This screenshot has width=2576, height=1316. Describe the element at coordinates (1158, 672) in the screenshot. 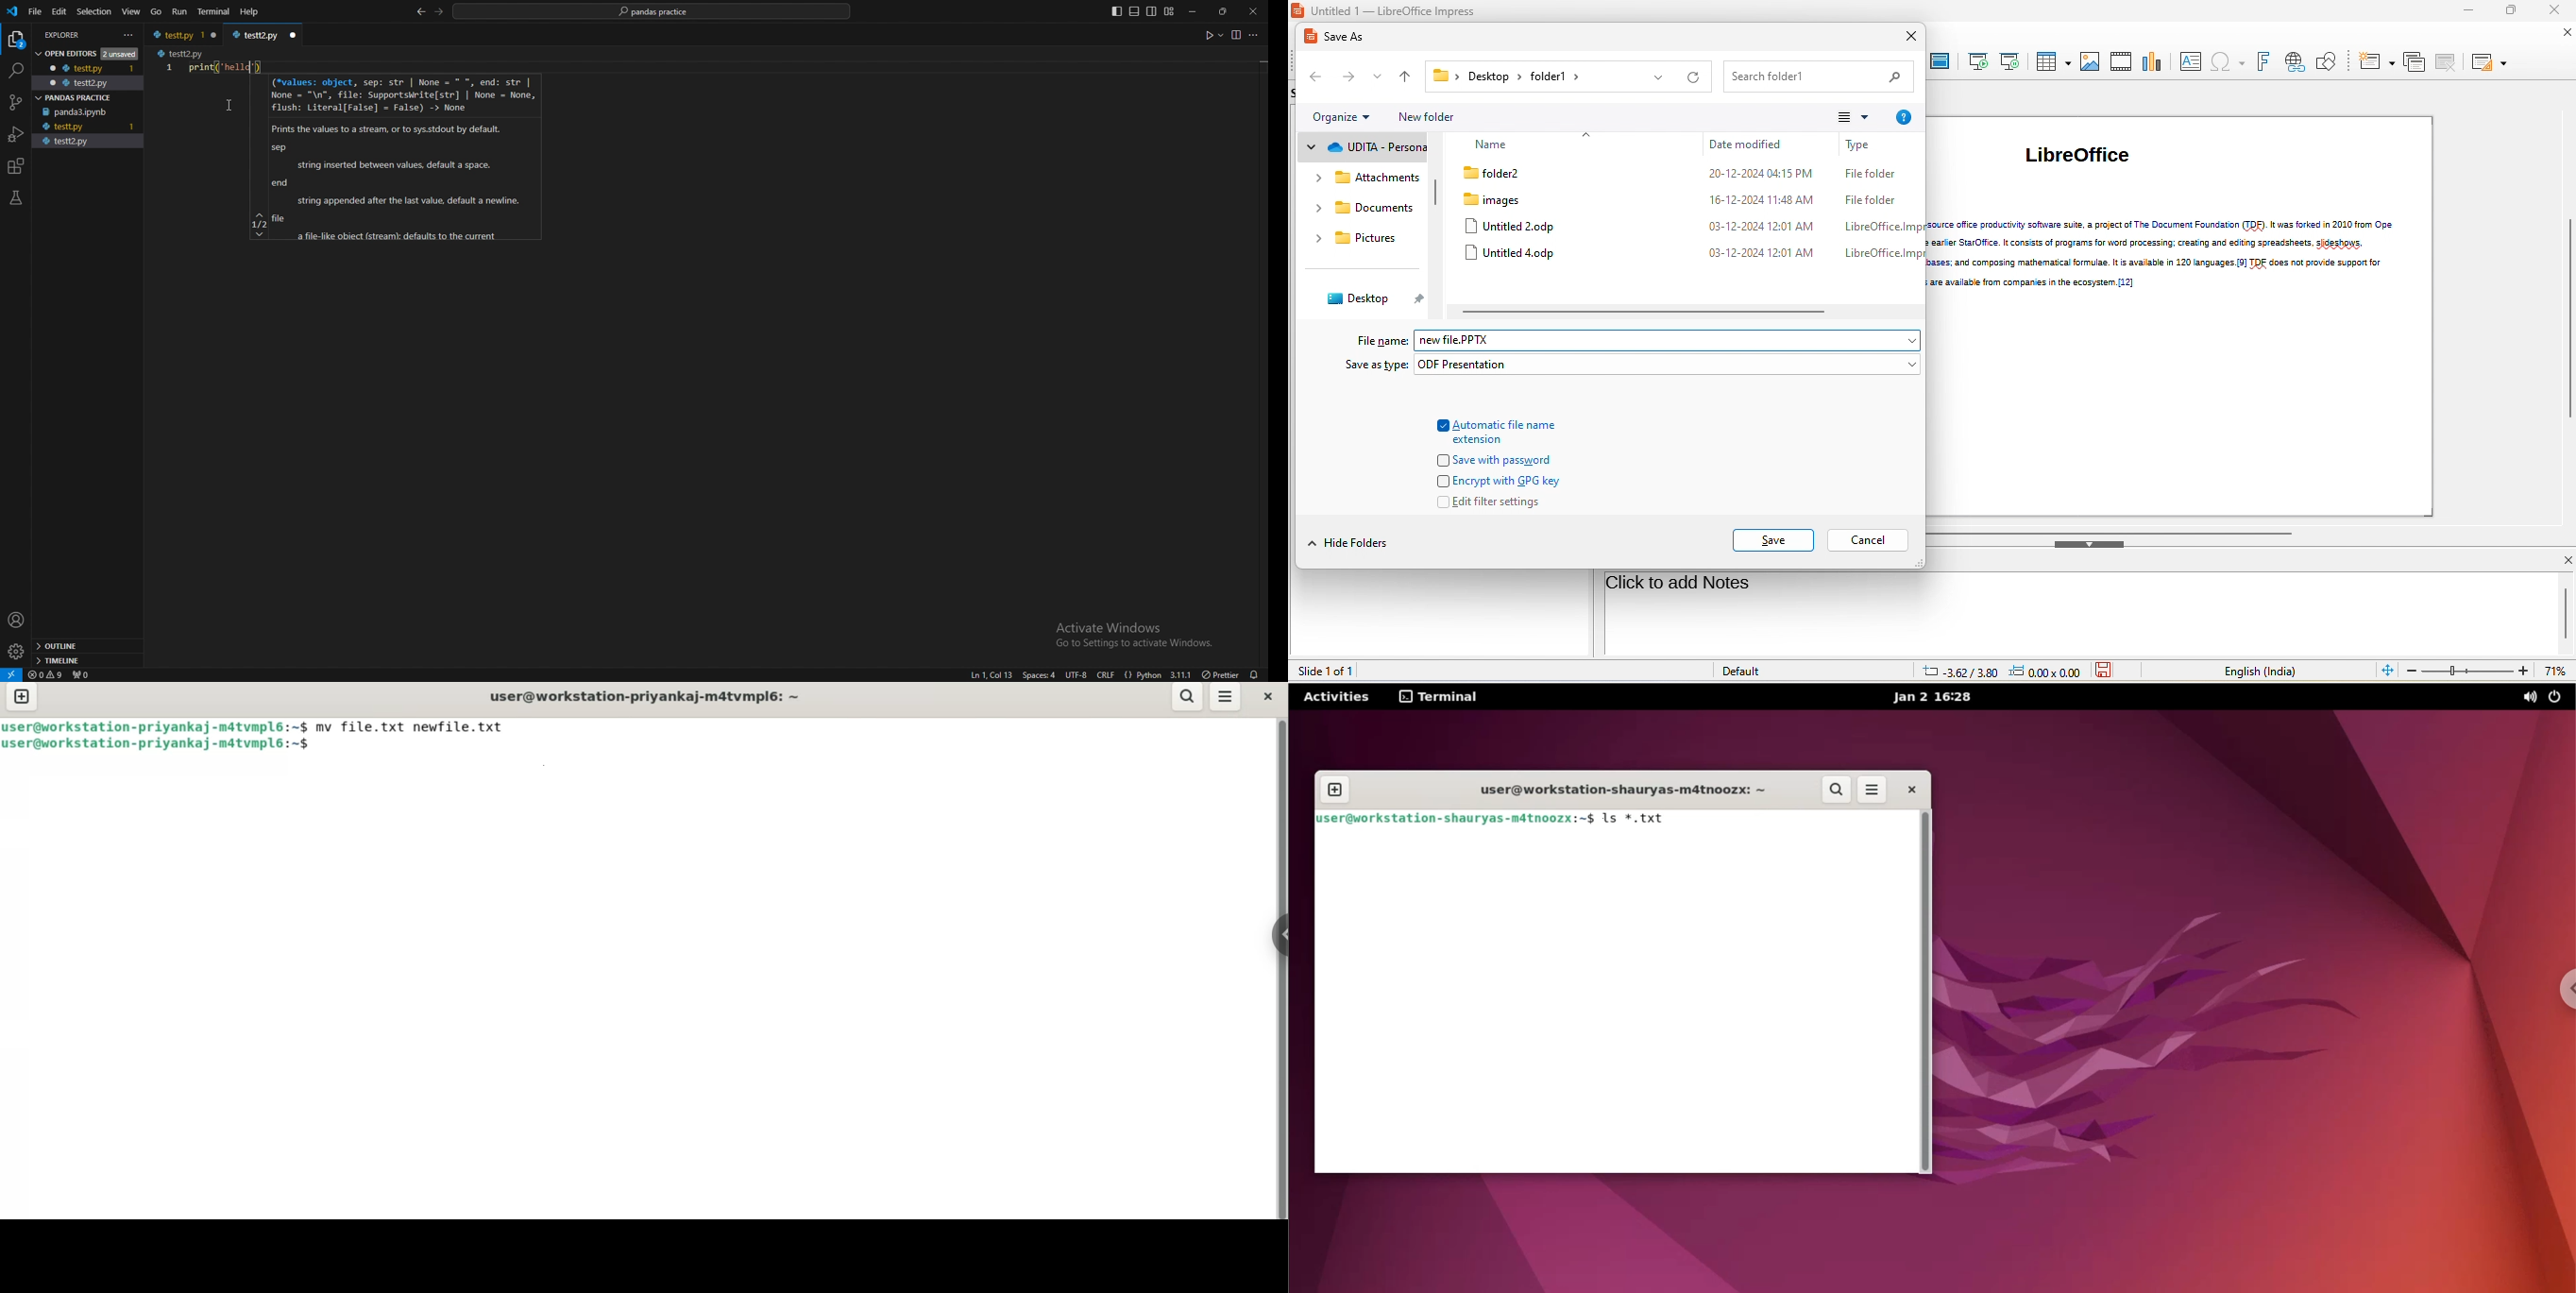

I see `{} Python 3.11.1` at that location.